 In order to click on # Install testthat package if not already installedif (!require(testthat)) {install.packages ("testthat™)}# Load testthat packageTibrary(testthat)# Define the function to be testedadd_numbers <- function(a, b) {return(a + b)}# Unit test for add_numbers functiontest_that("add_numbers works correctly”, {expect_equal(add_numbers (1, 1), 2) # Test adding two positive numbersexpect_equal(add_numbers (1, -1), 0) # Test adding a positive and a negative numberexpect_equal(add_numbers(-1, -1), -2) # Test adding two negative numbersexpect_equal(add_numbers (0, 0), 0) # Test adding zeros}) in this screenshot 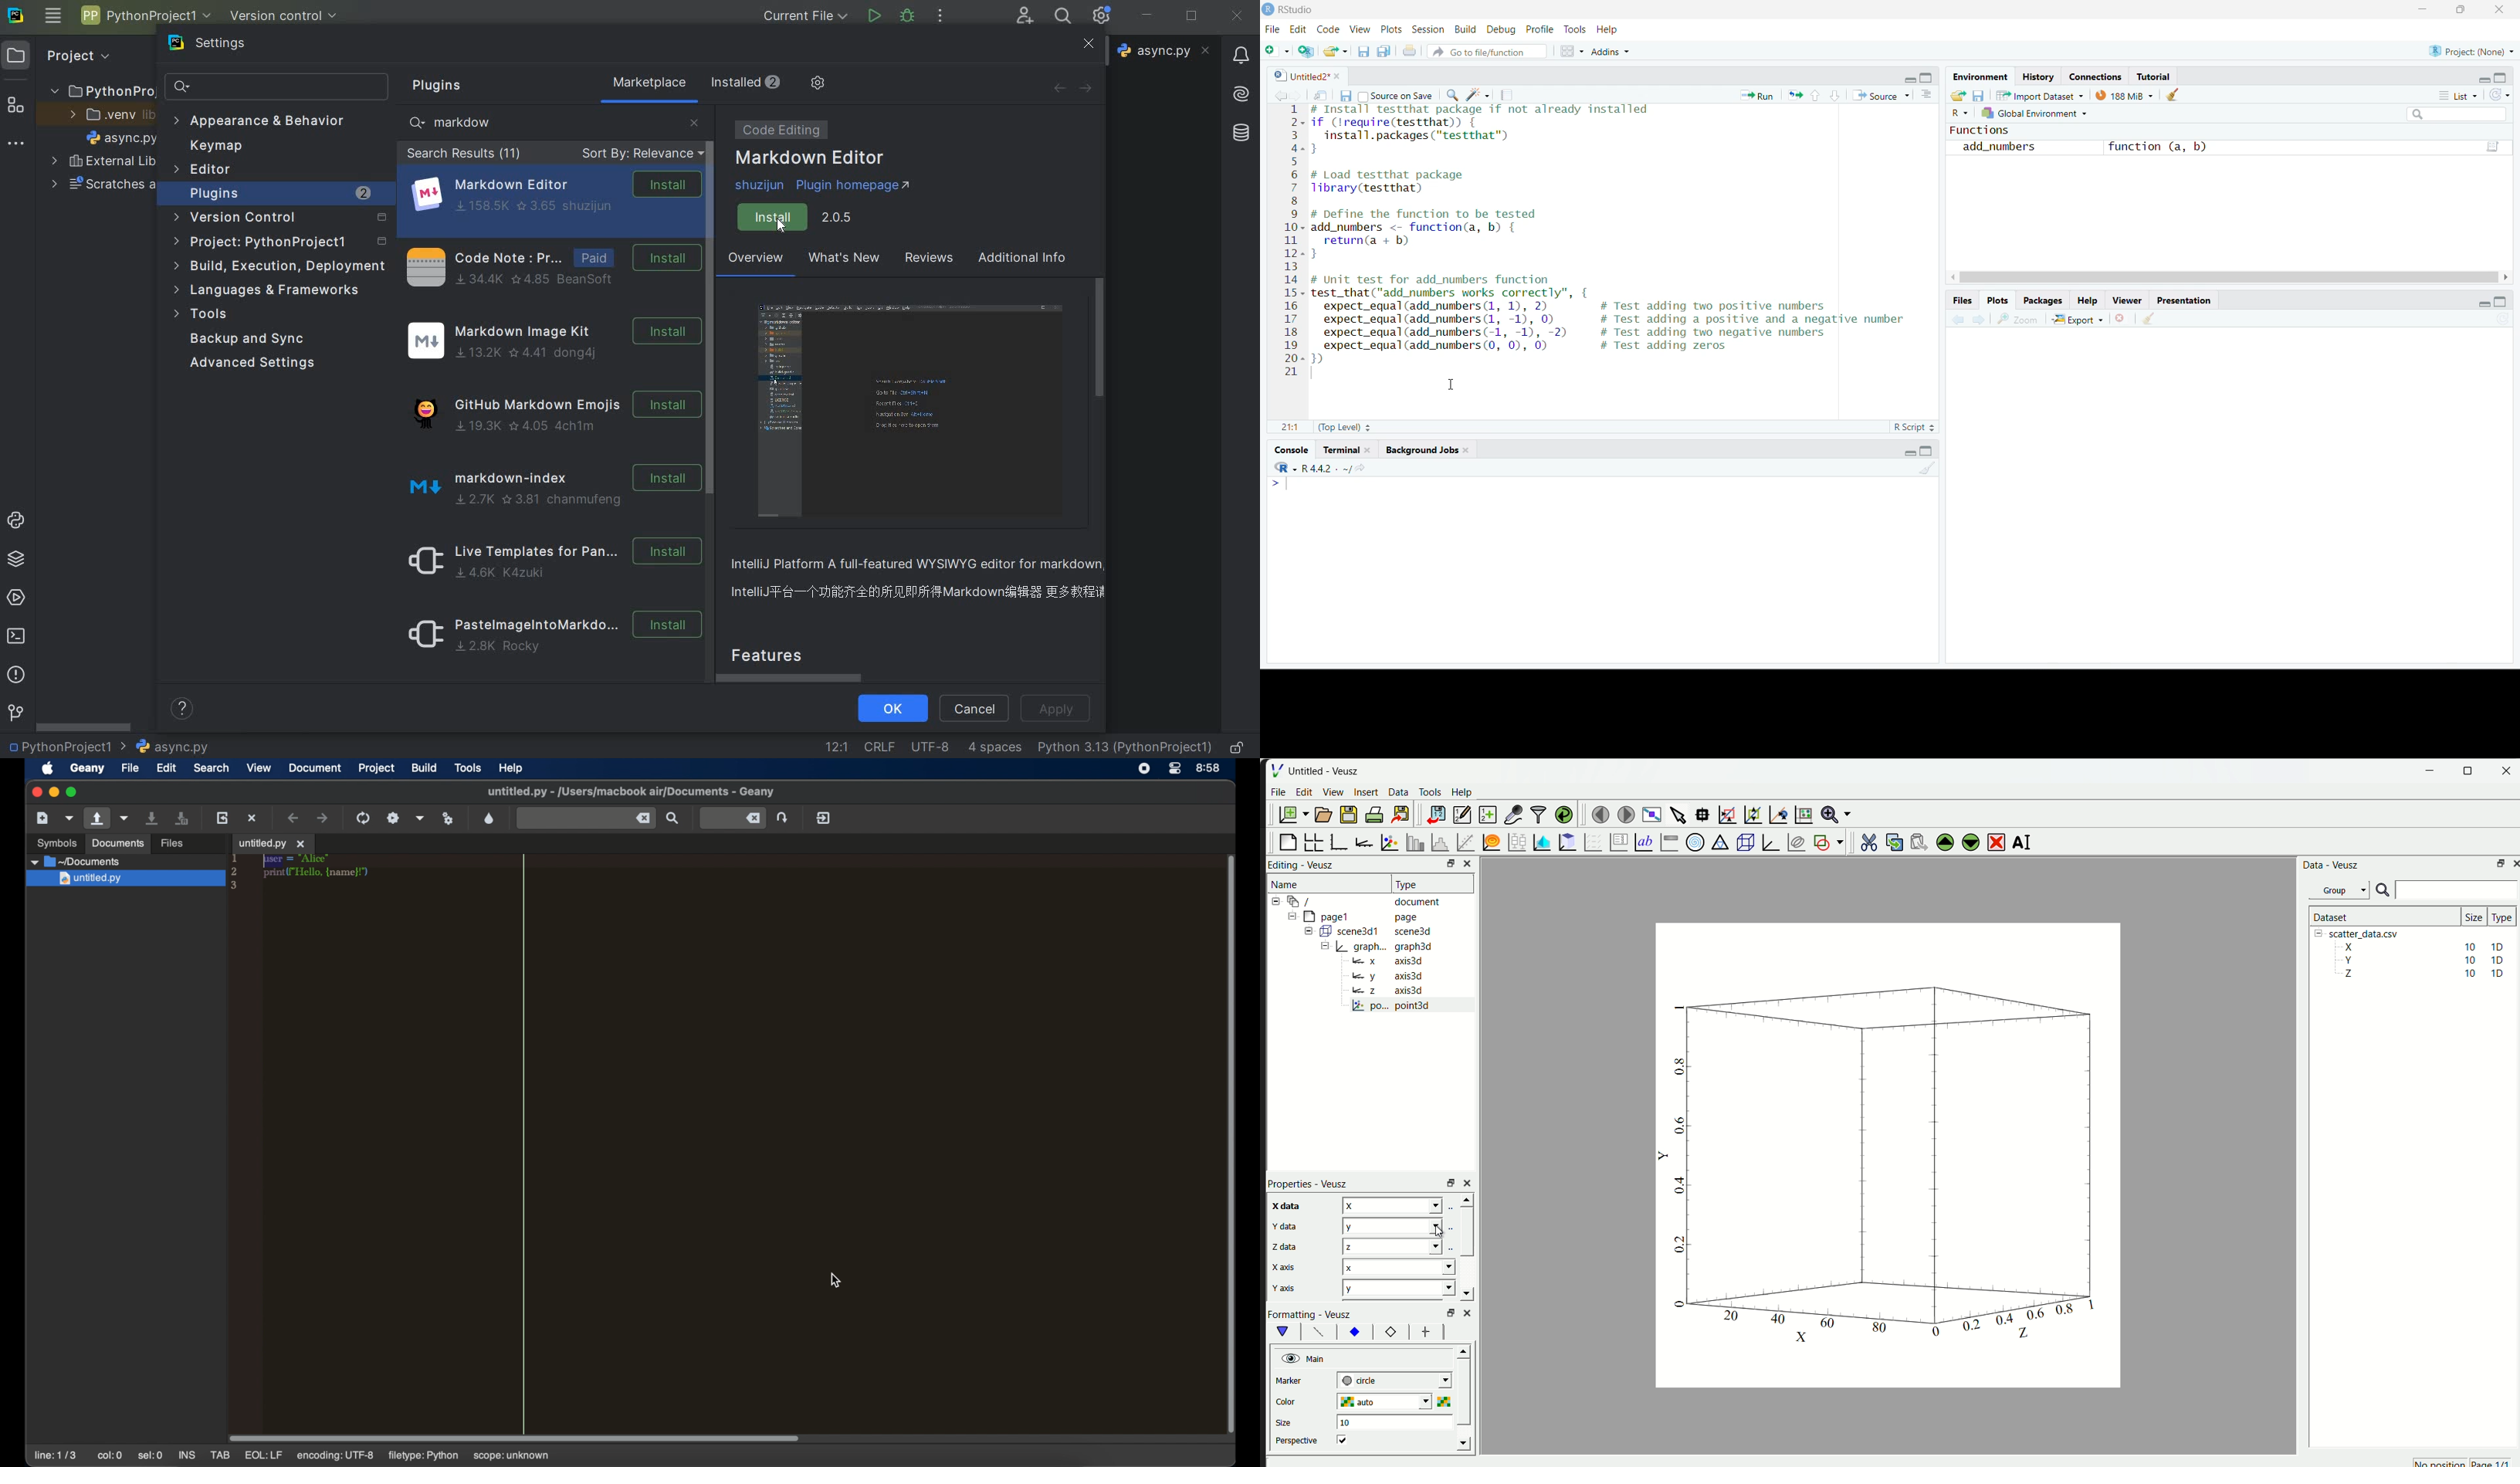, I will do `click(1618, 235)`.